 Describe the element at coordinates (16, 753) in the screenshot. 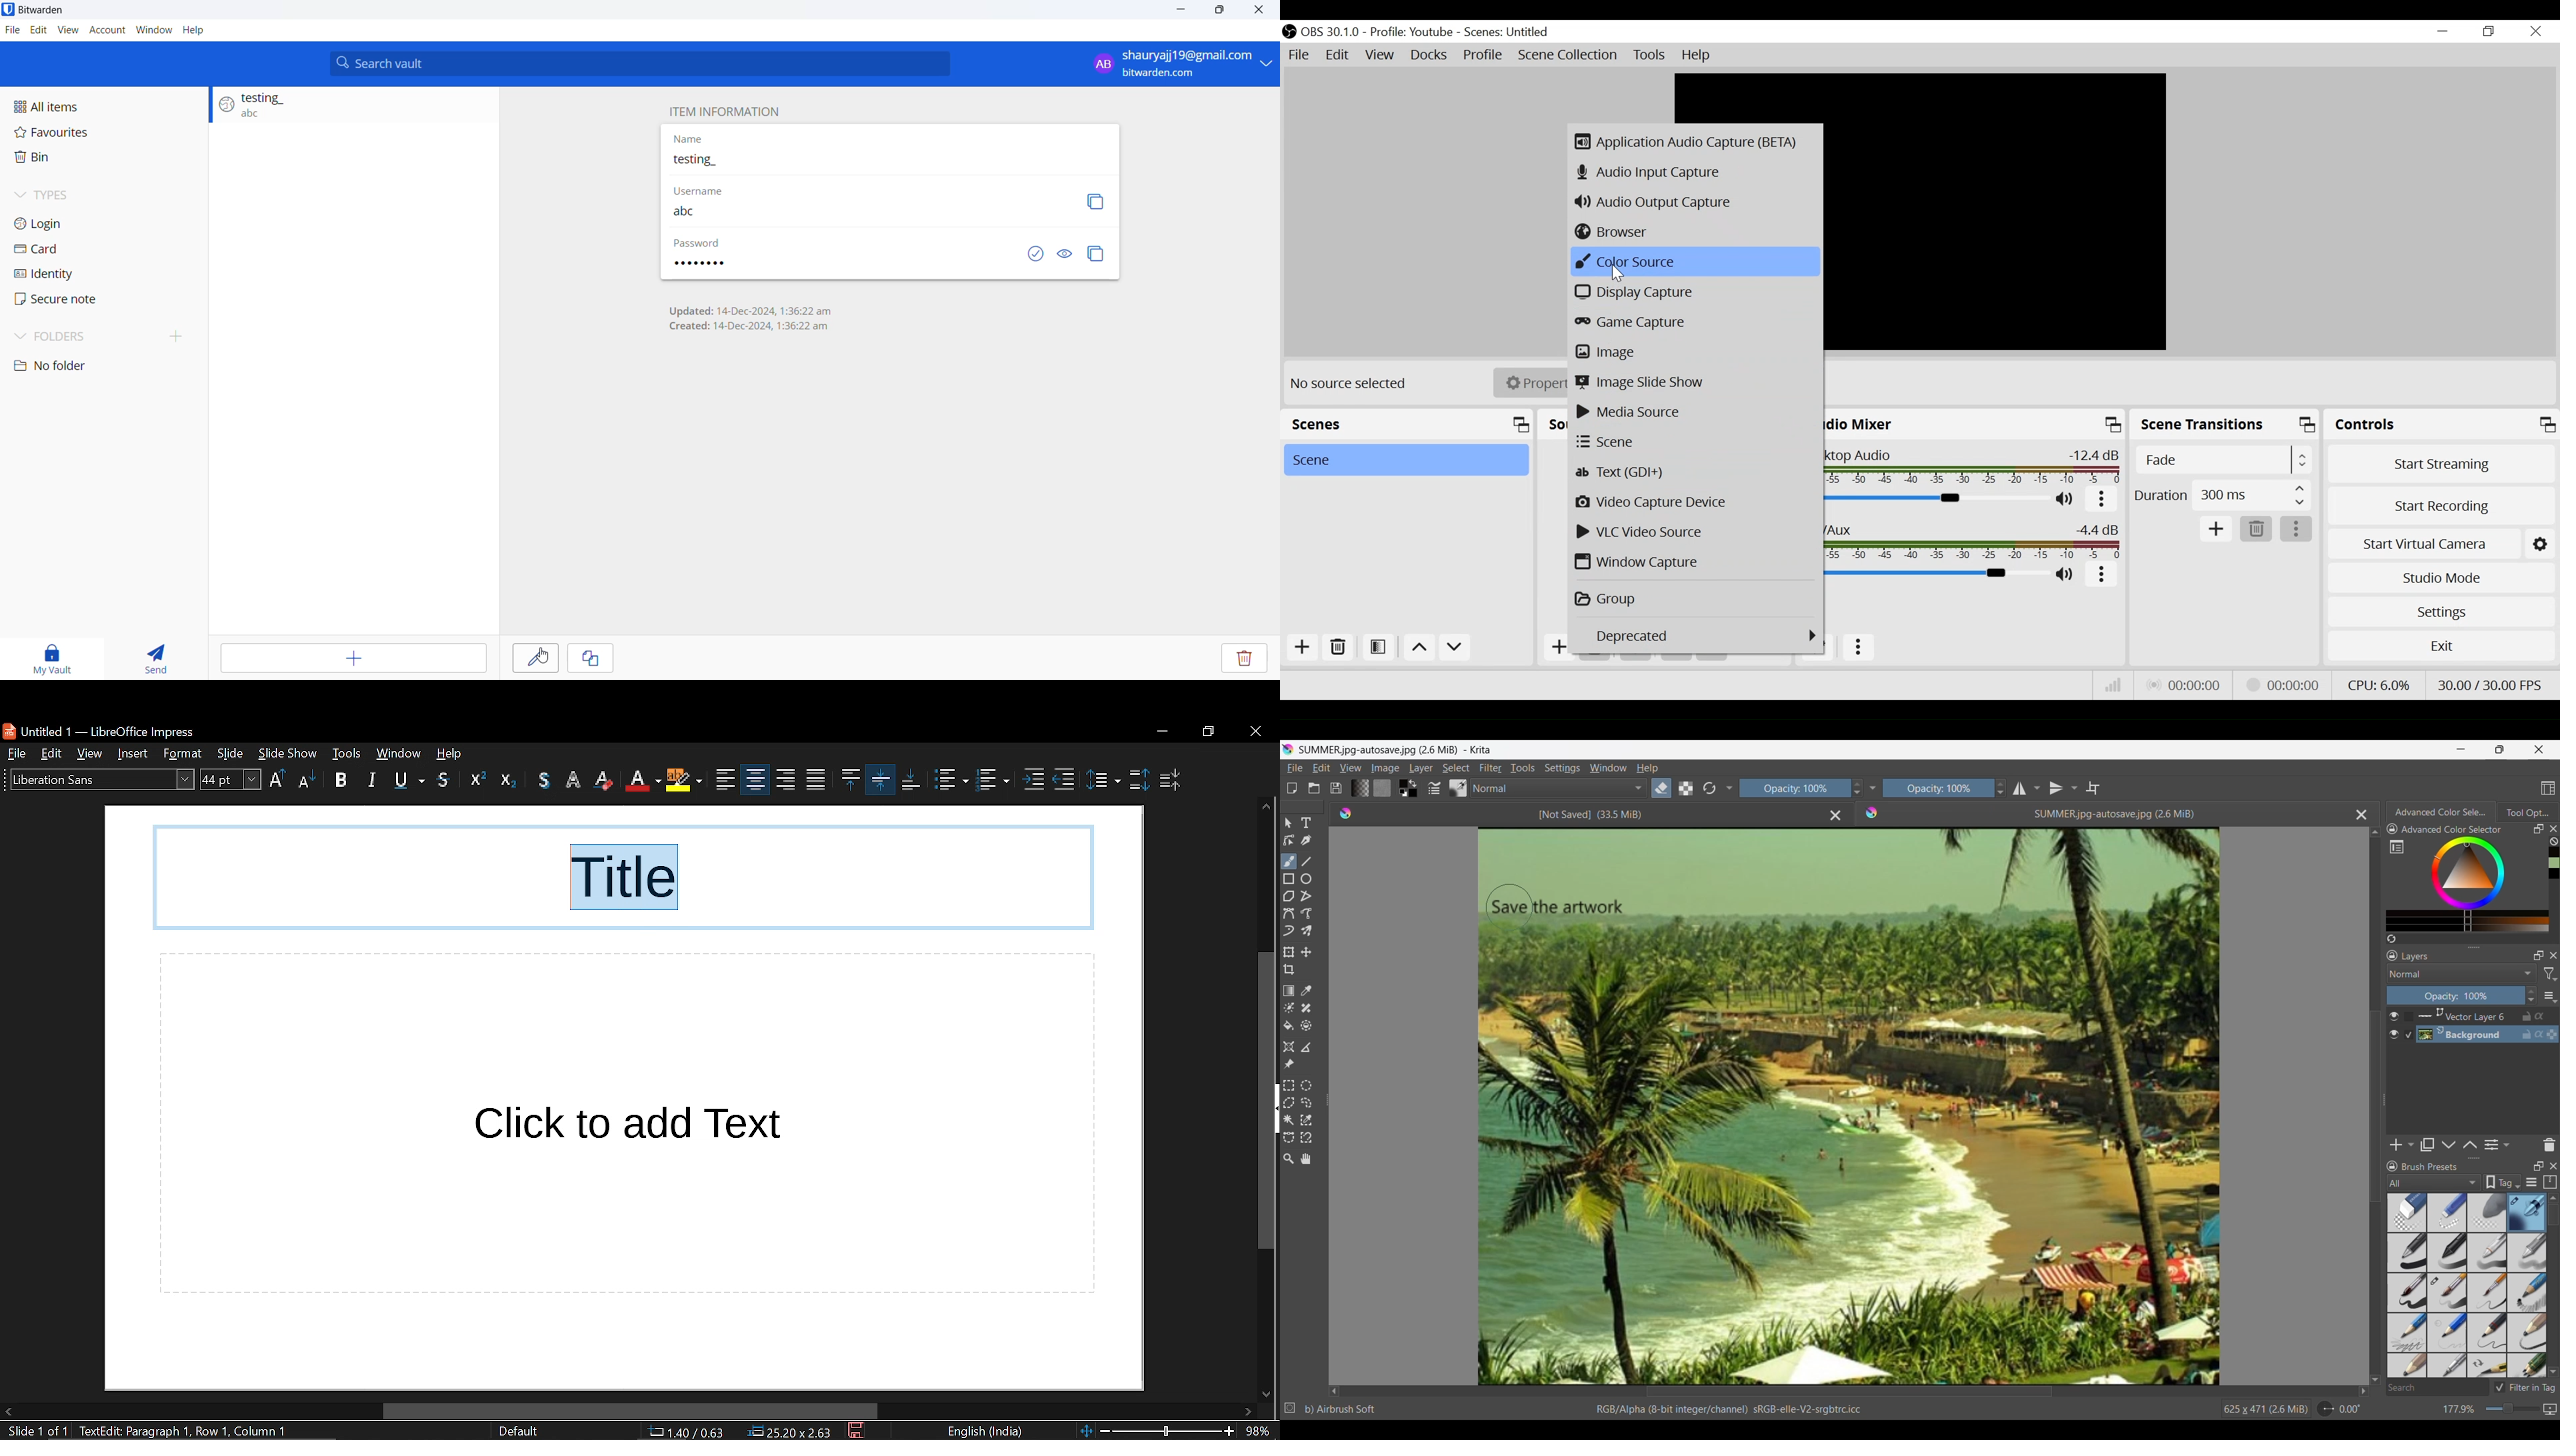

I see `file` at that location.